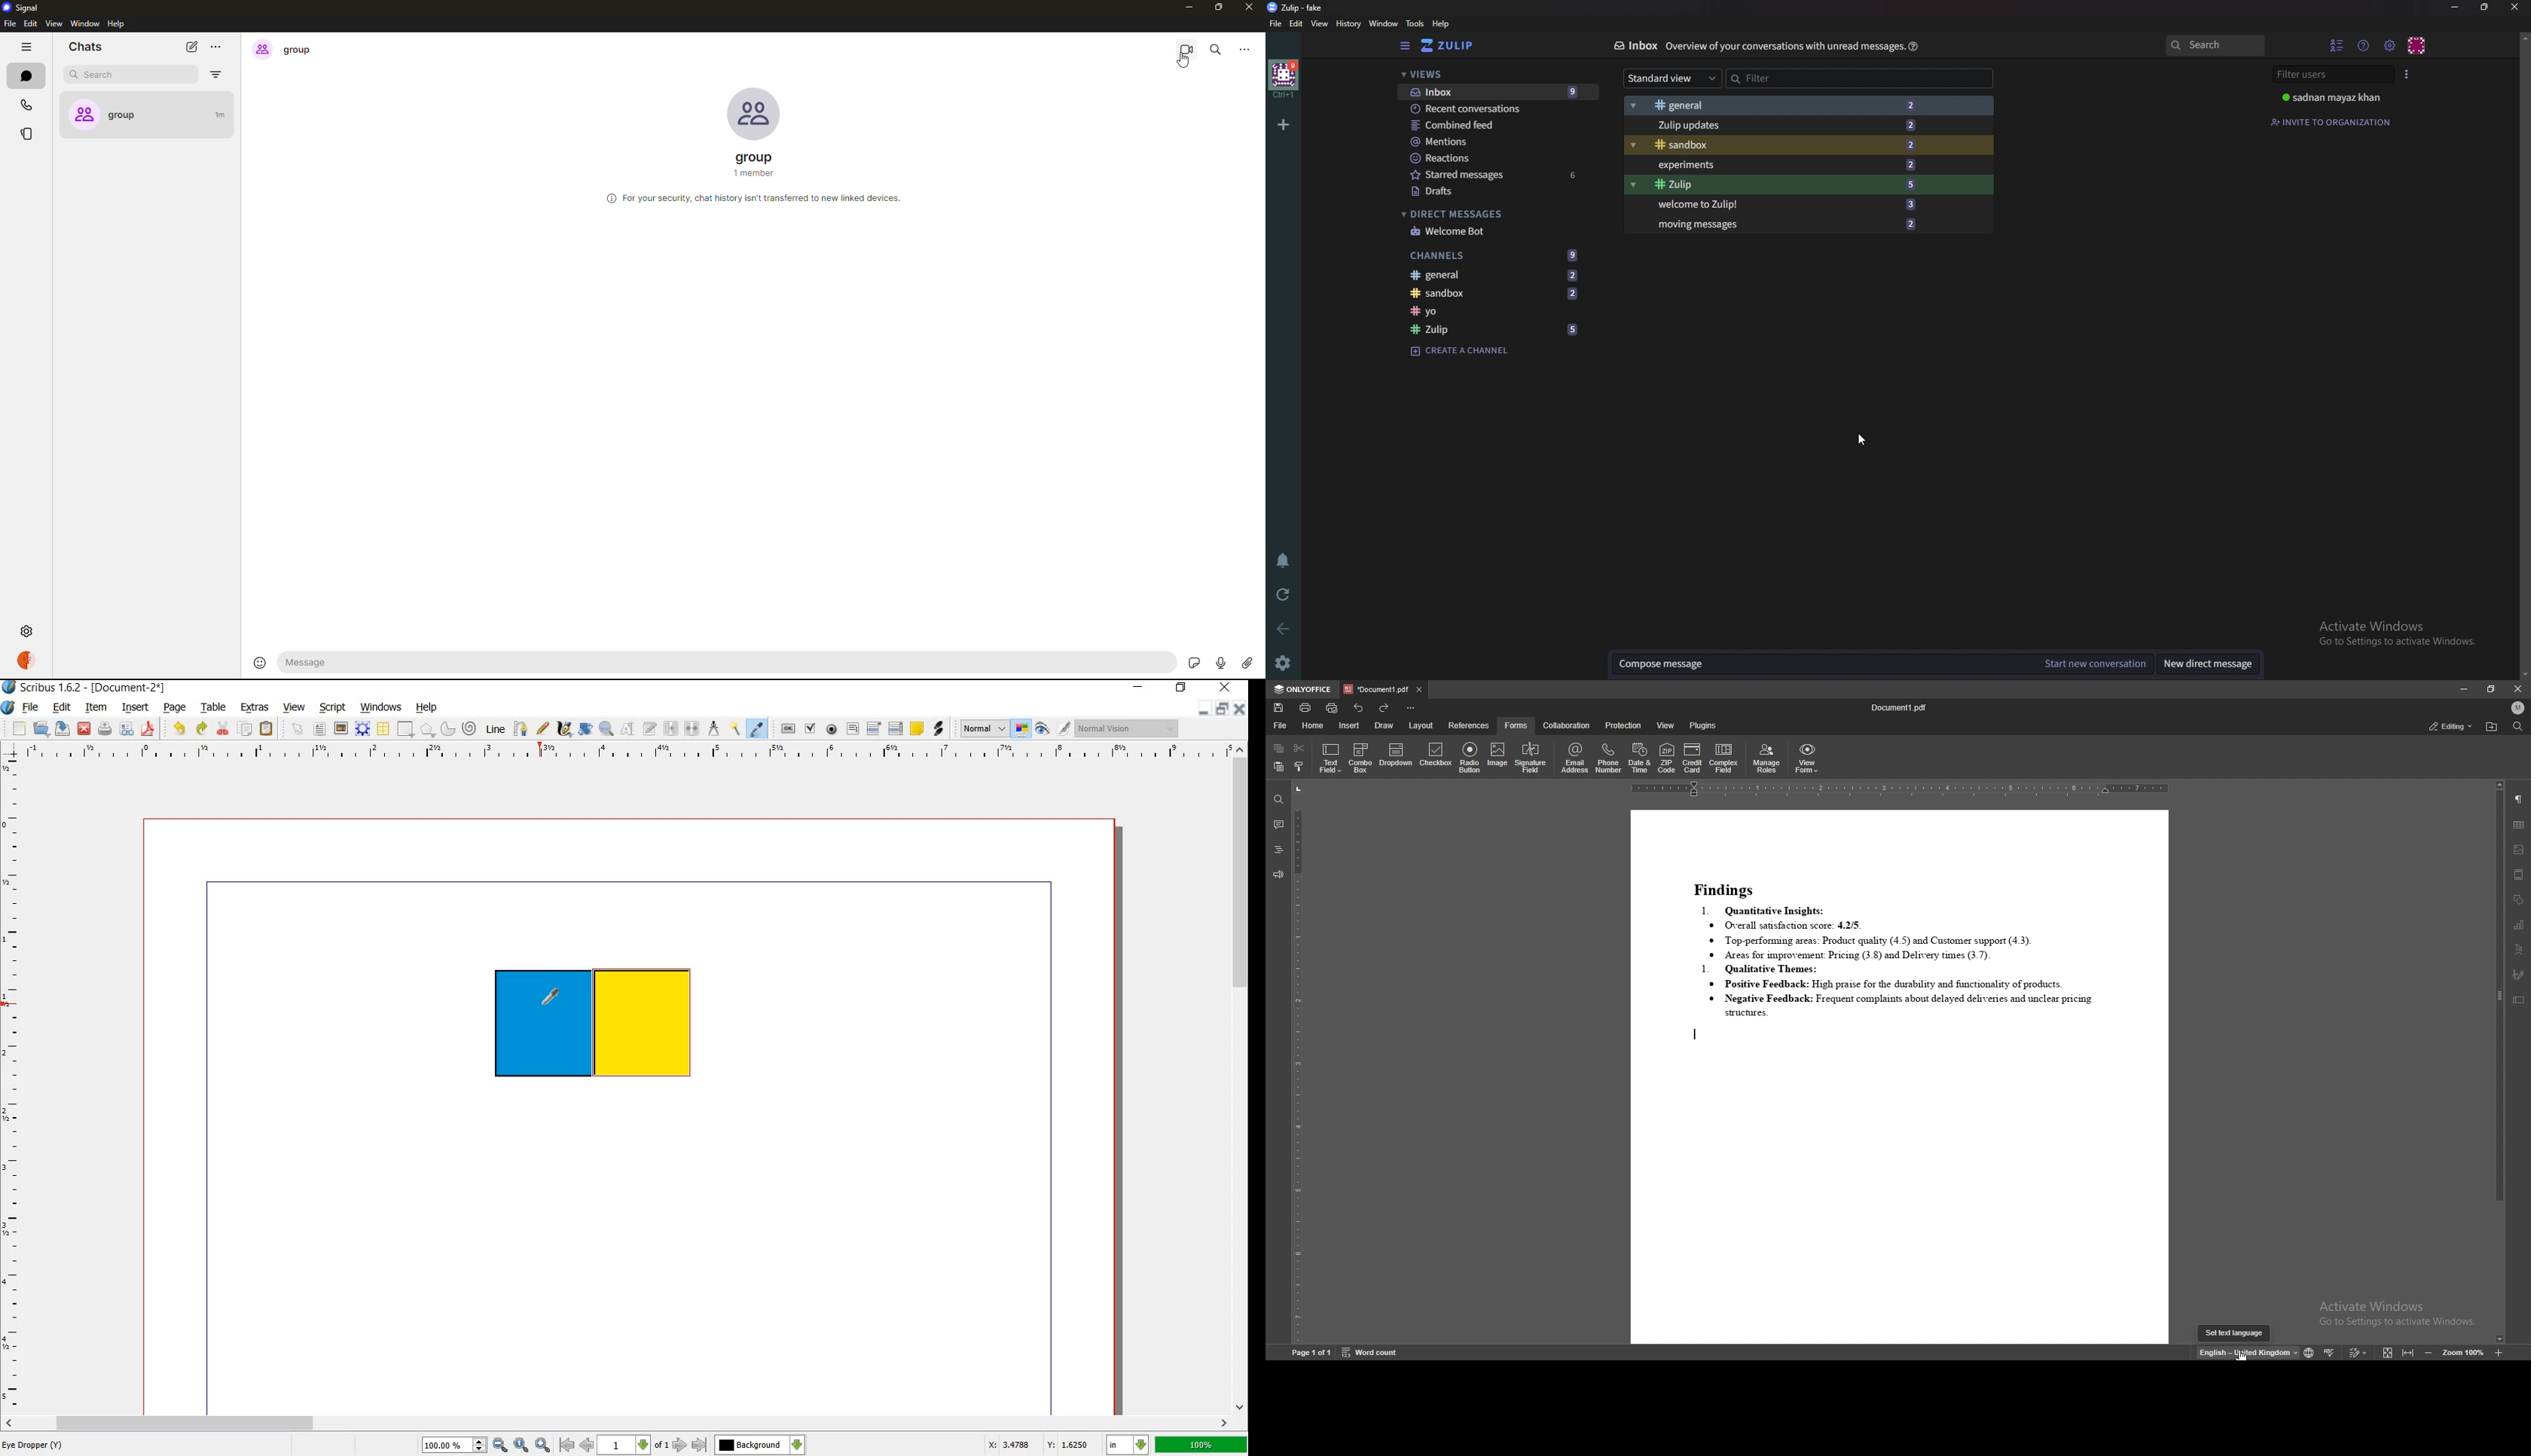  What do you see at coordinates (2455, 8) in the screenshot?
I see `Minimize` at bounding box center [2455, 8].